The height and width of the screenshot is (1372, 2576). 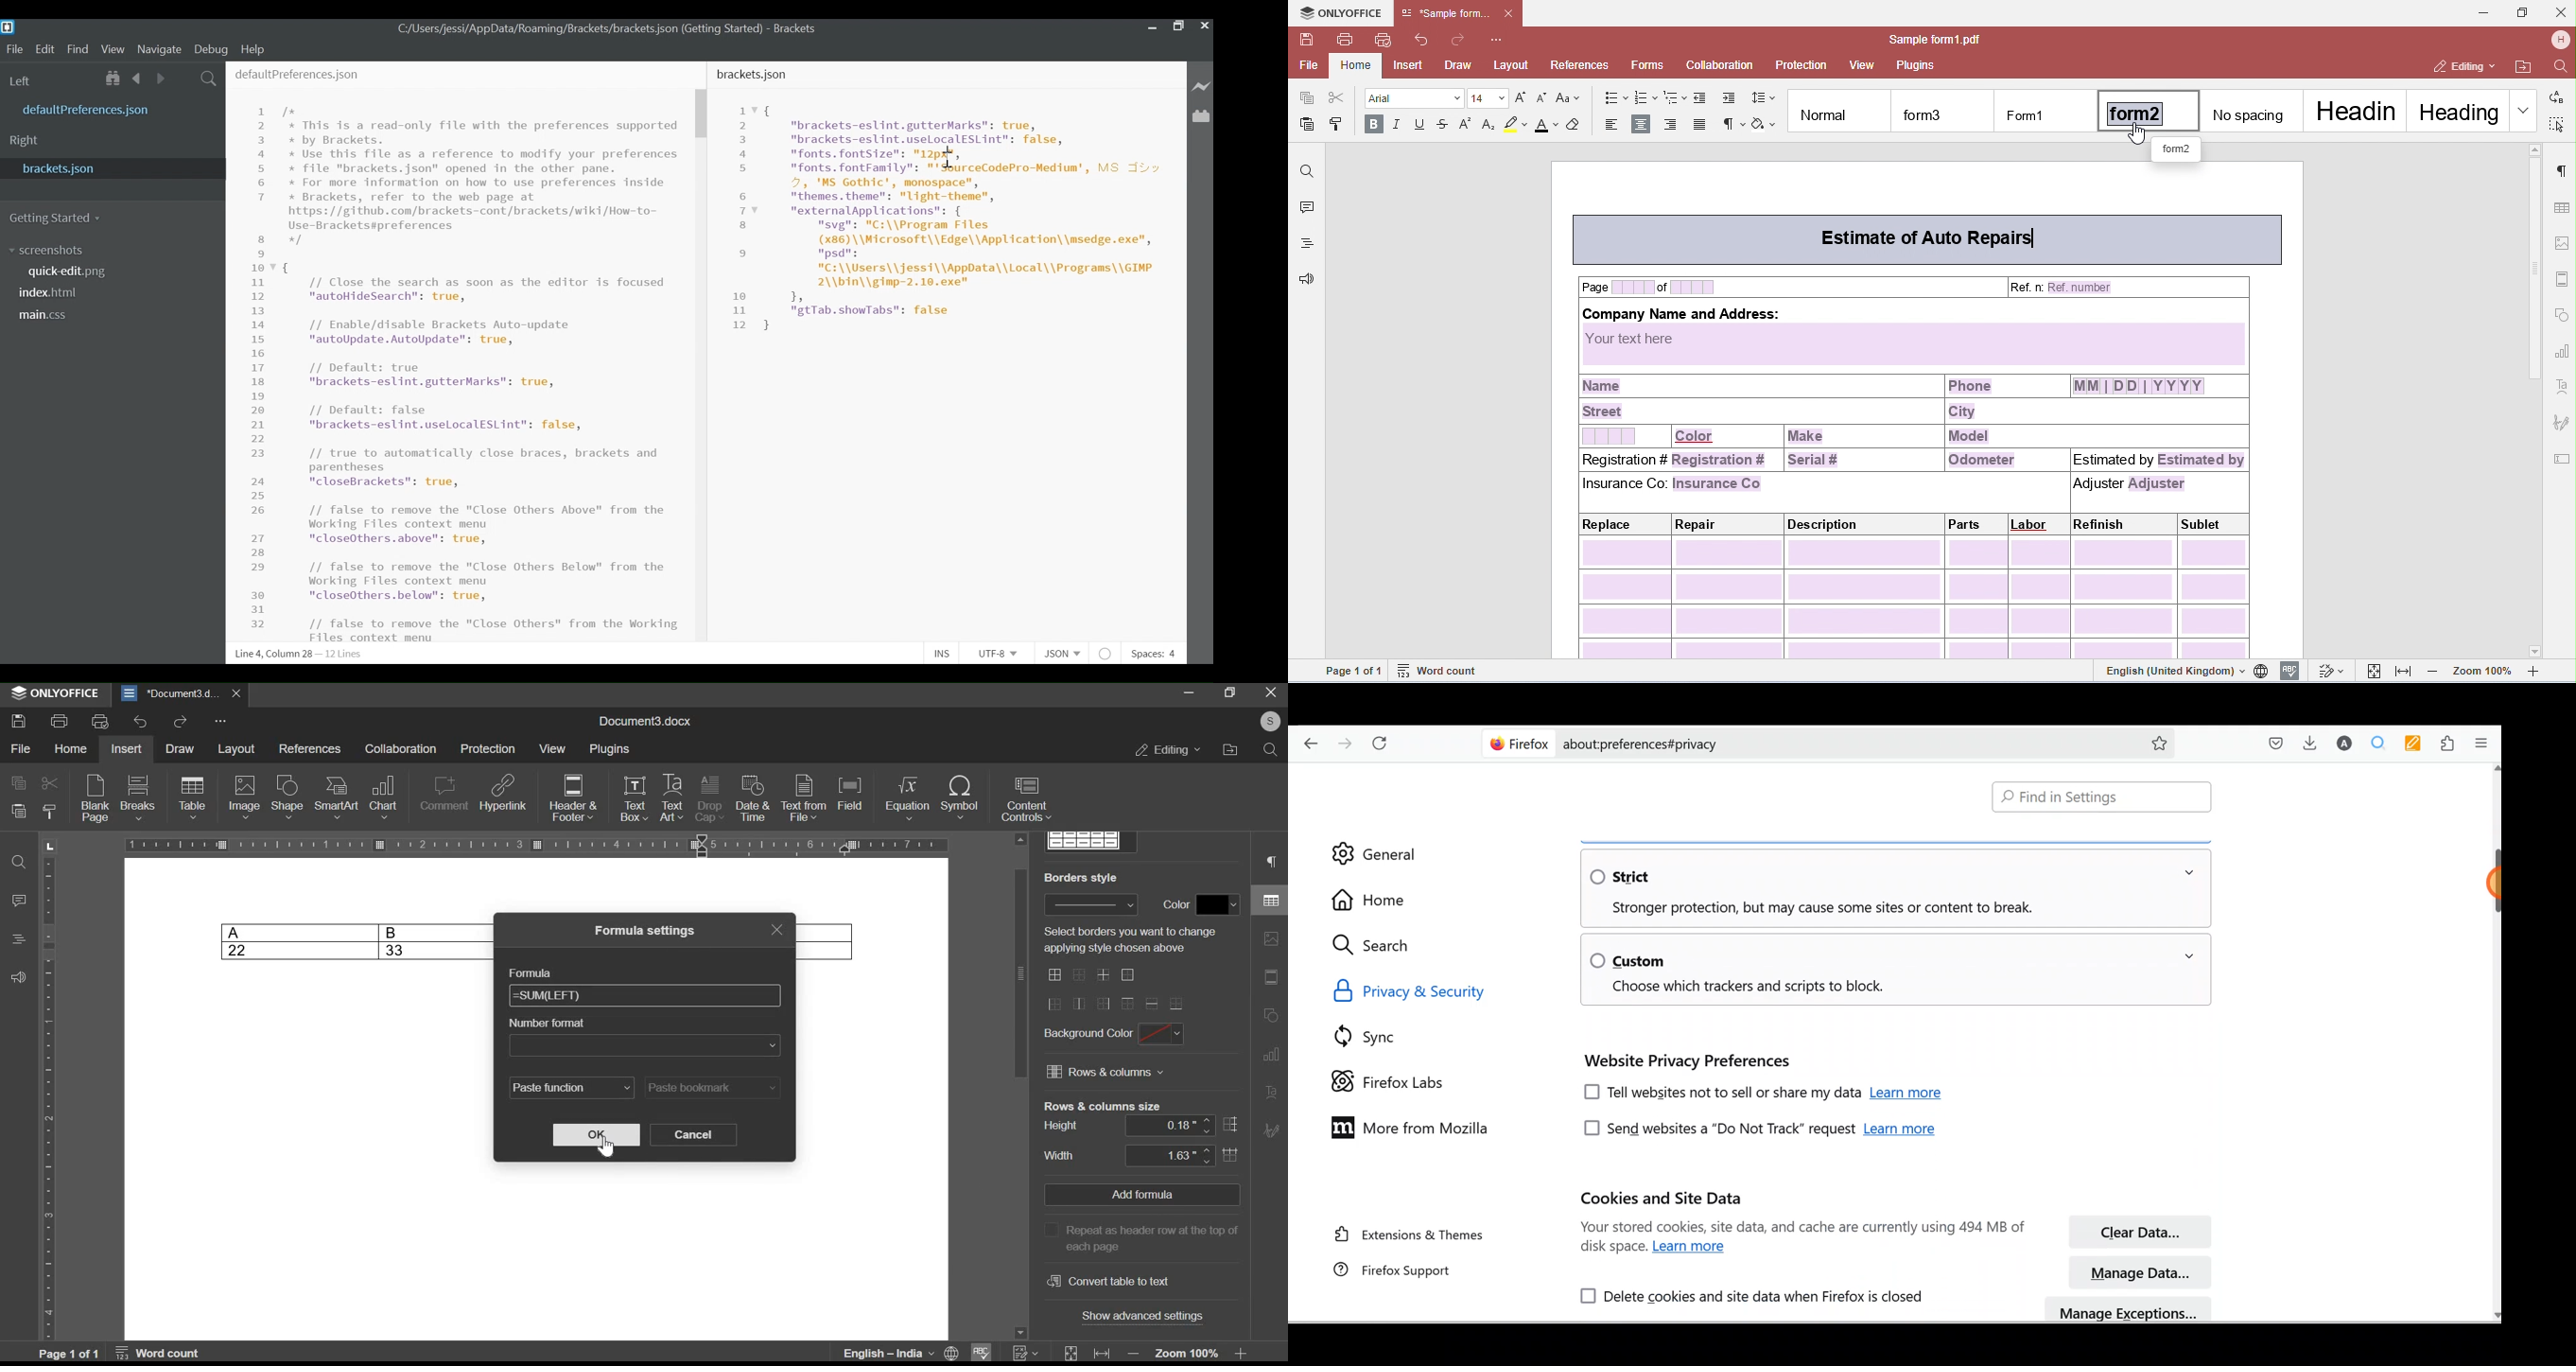 What do you see at coordinates (47, 49) in the screenshot?
I see `Edit` at bounding box center [47, 49].